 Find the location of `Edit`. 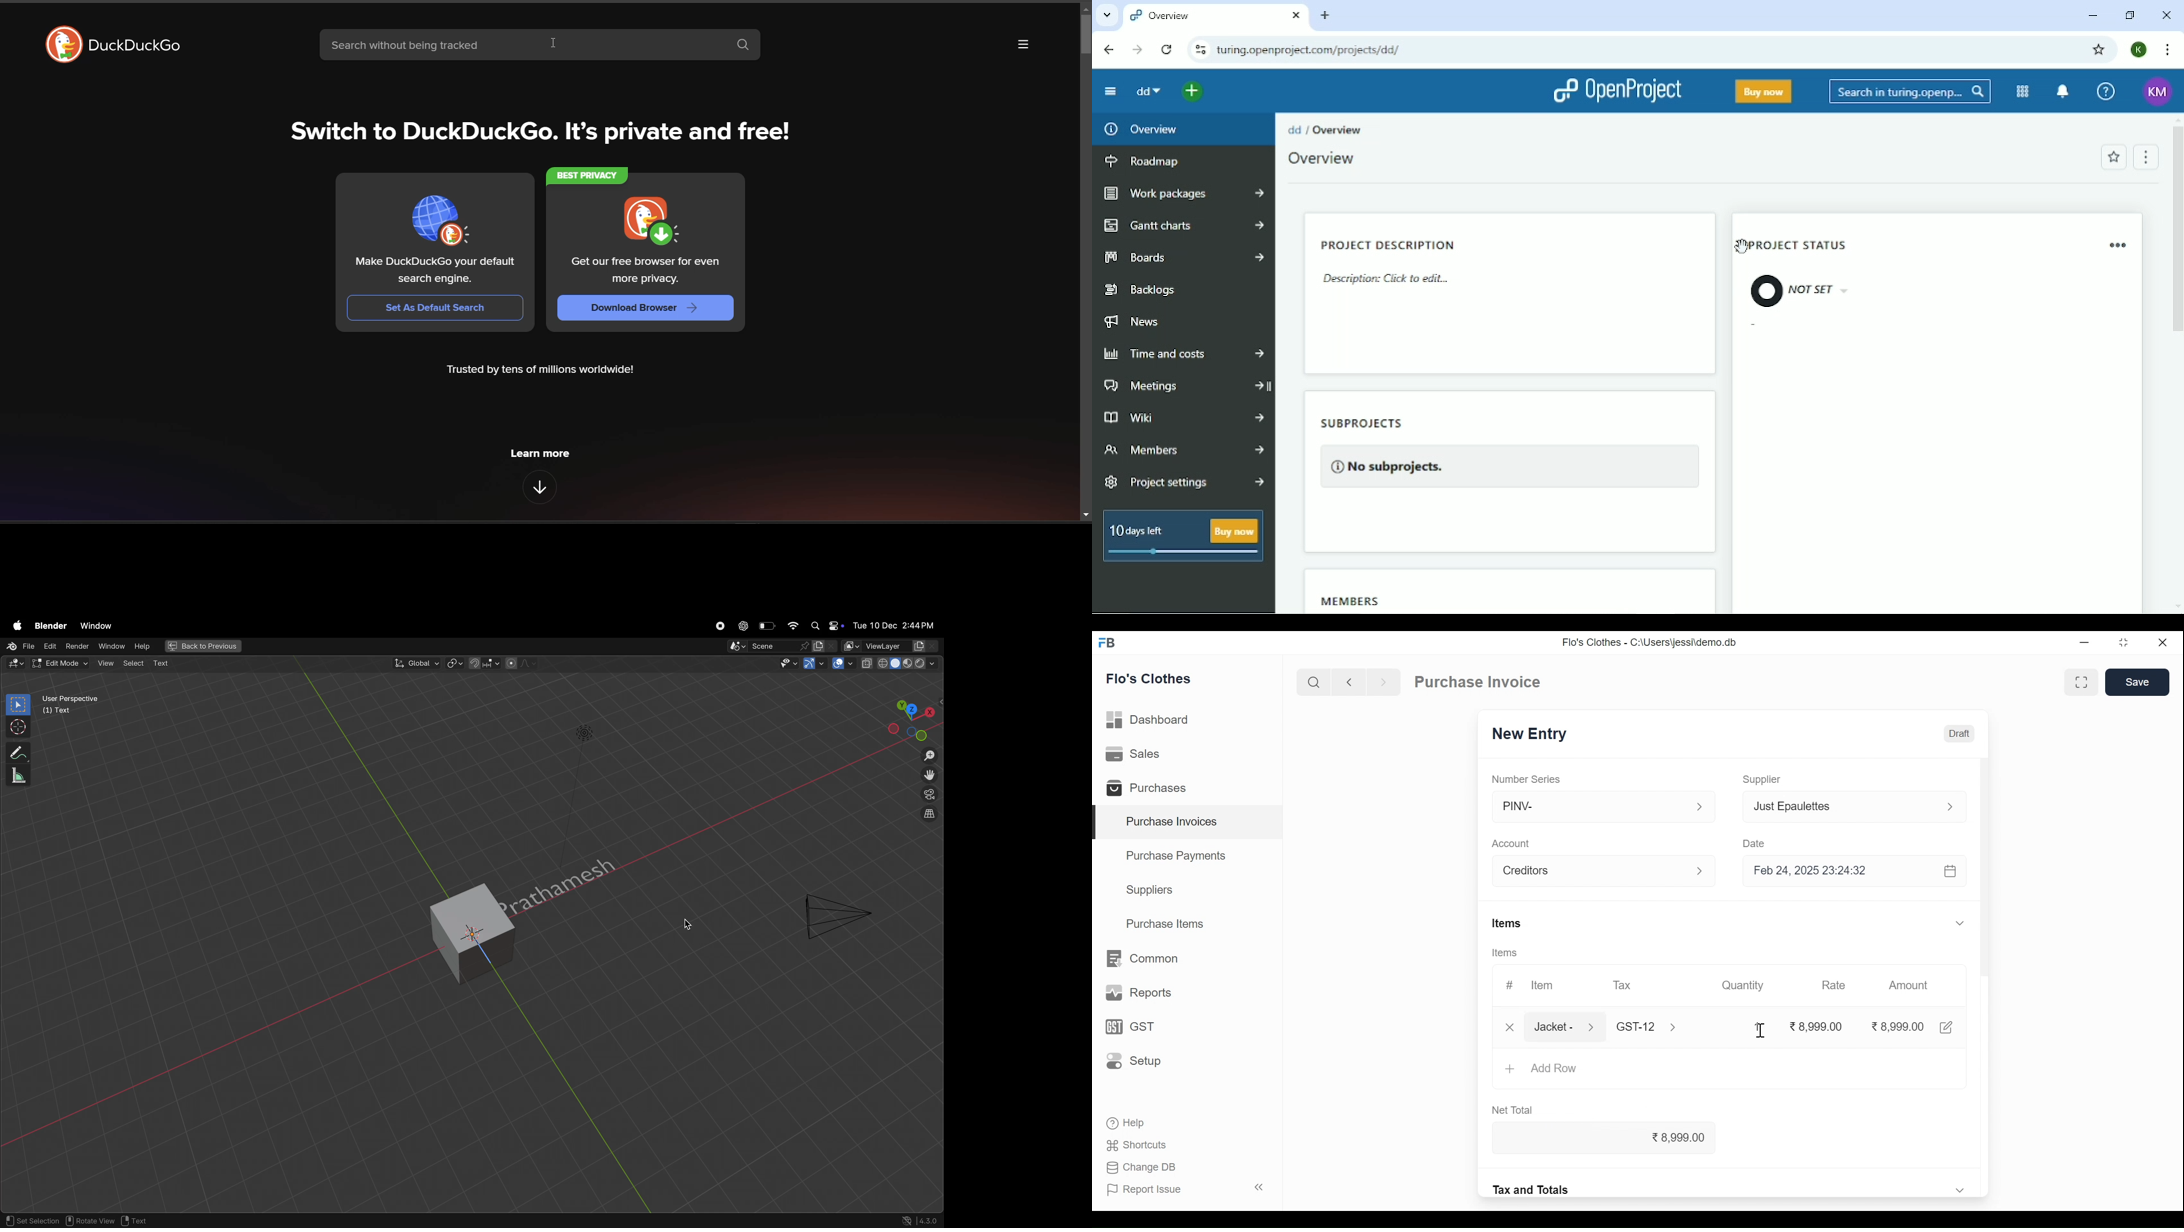

Edit is located at coordinates (1947, 1027).